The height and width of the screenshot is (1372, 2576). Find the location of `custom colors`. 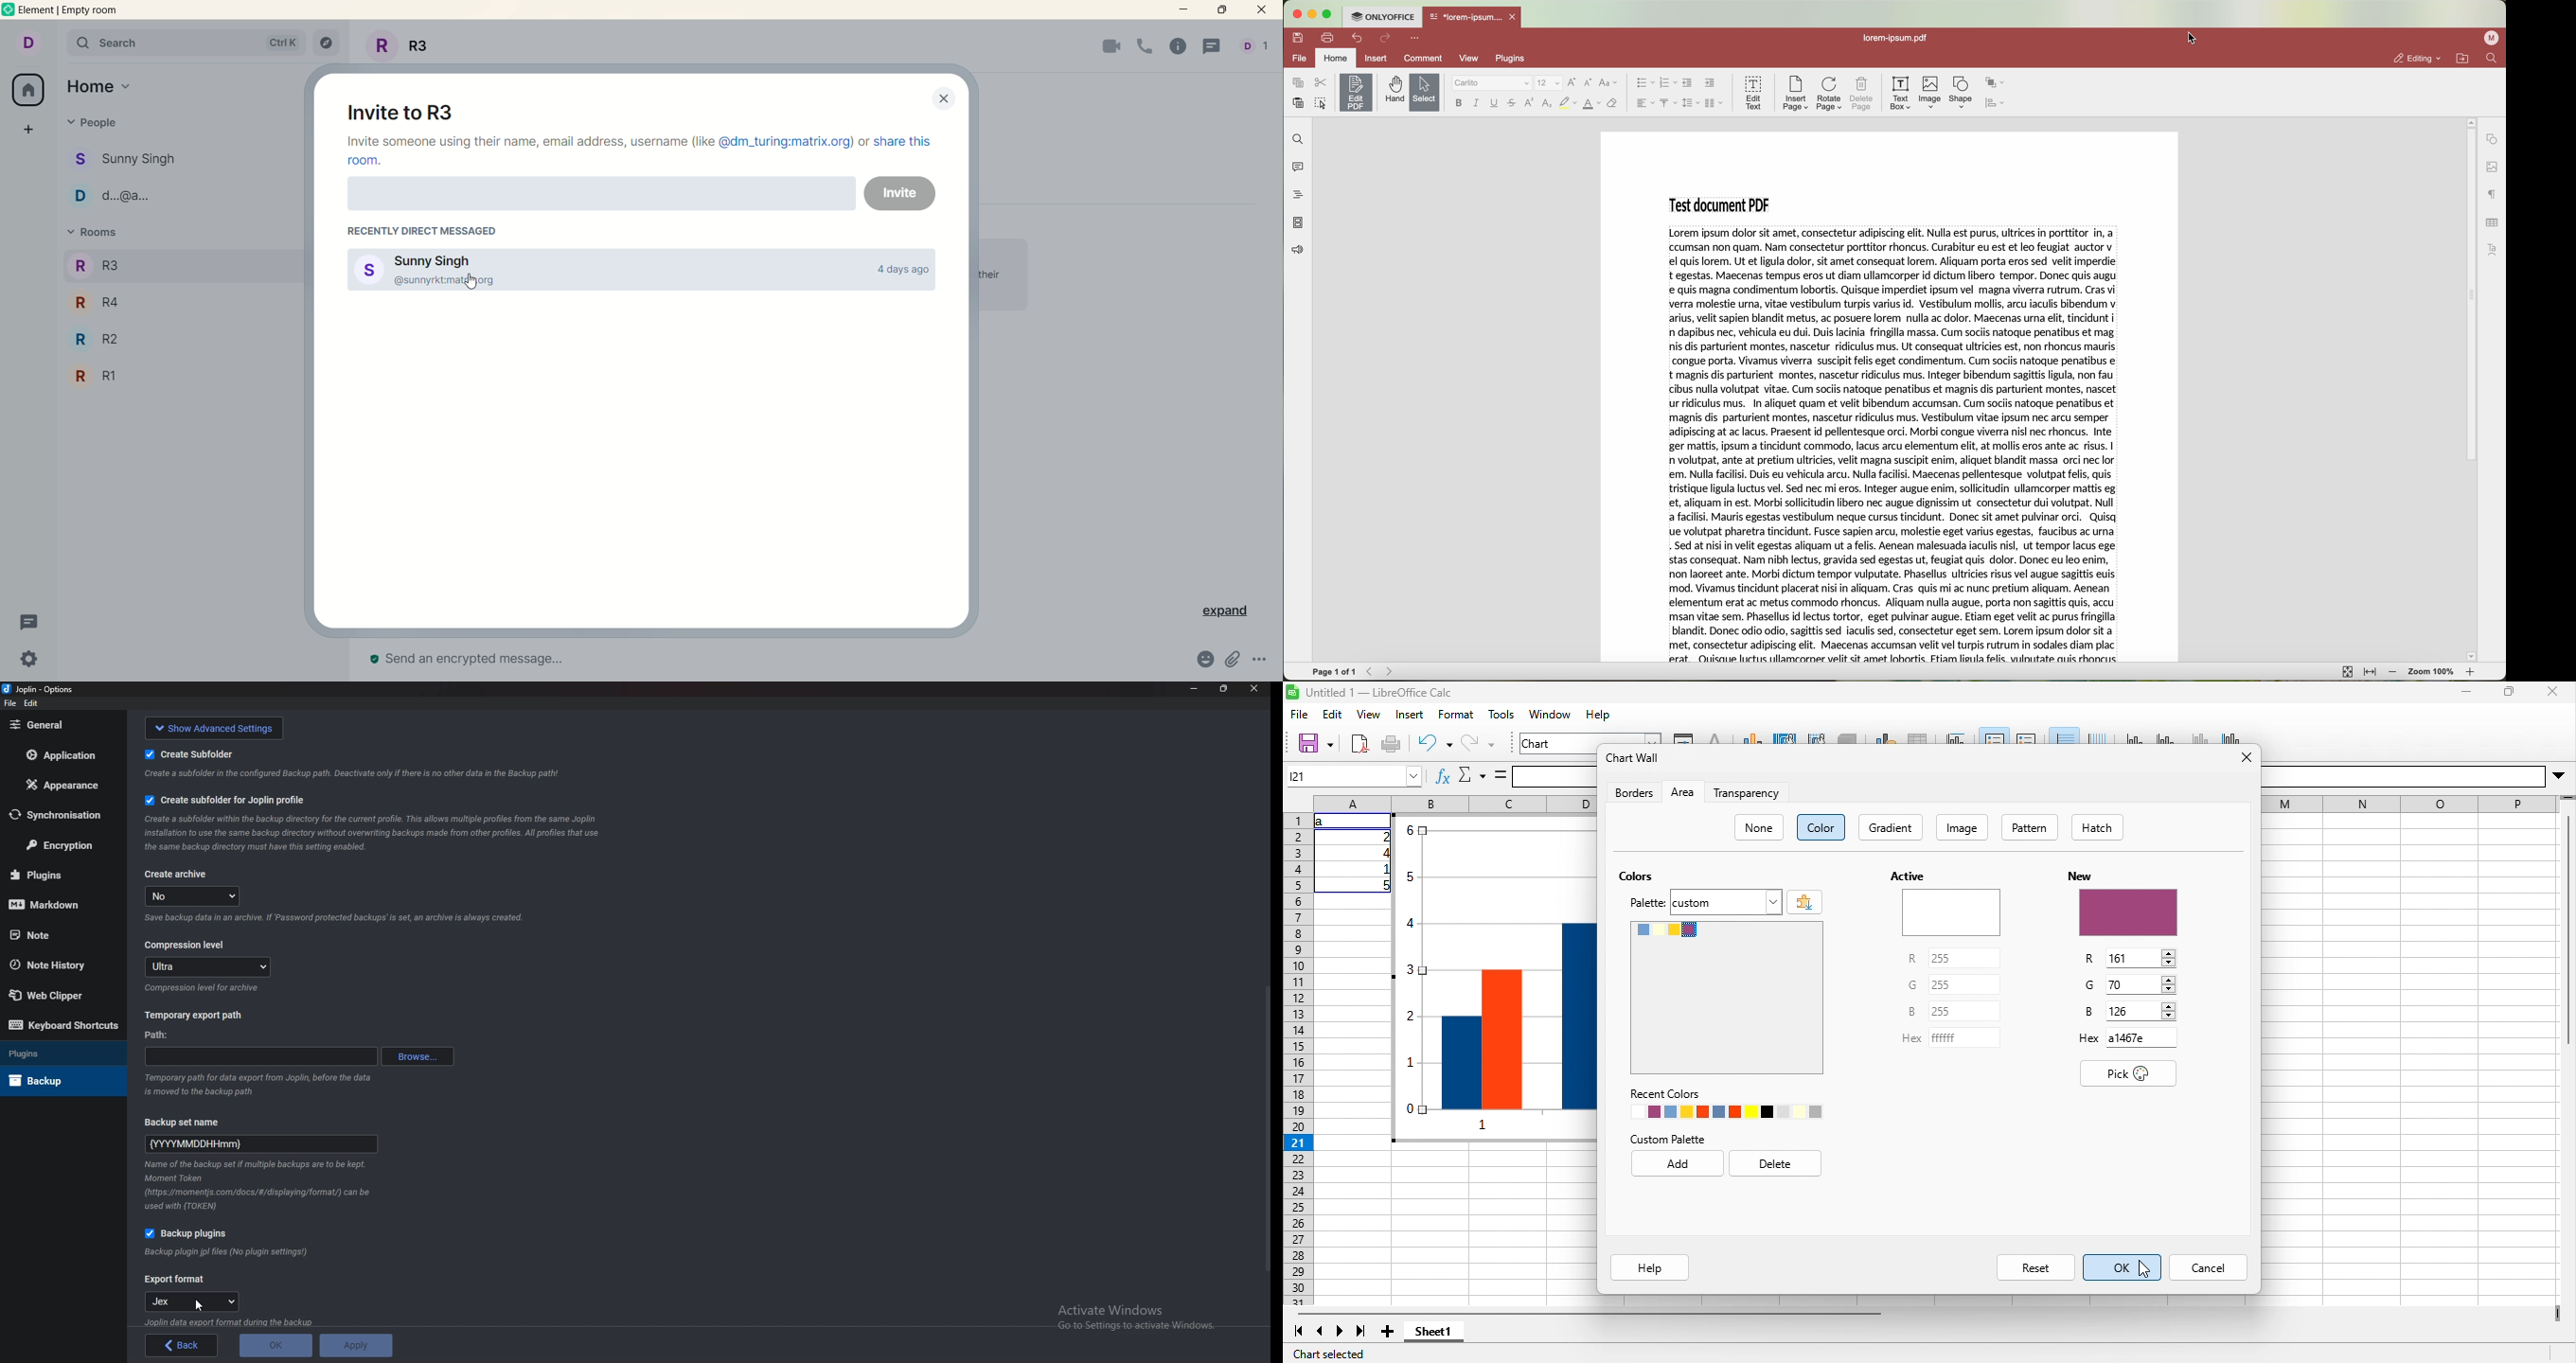

custom colors is located at coordinates (1727, 998).